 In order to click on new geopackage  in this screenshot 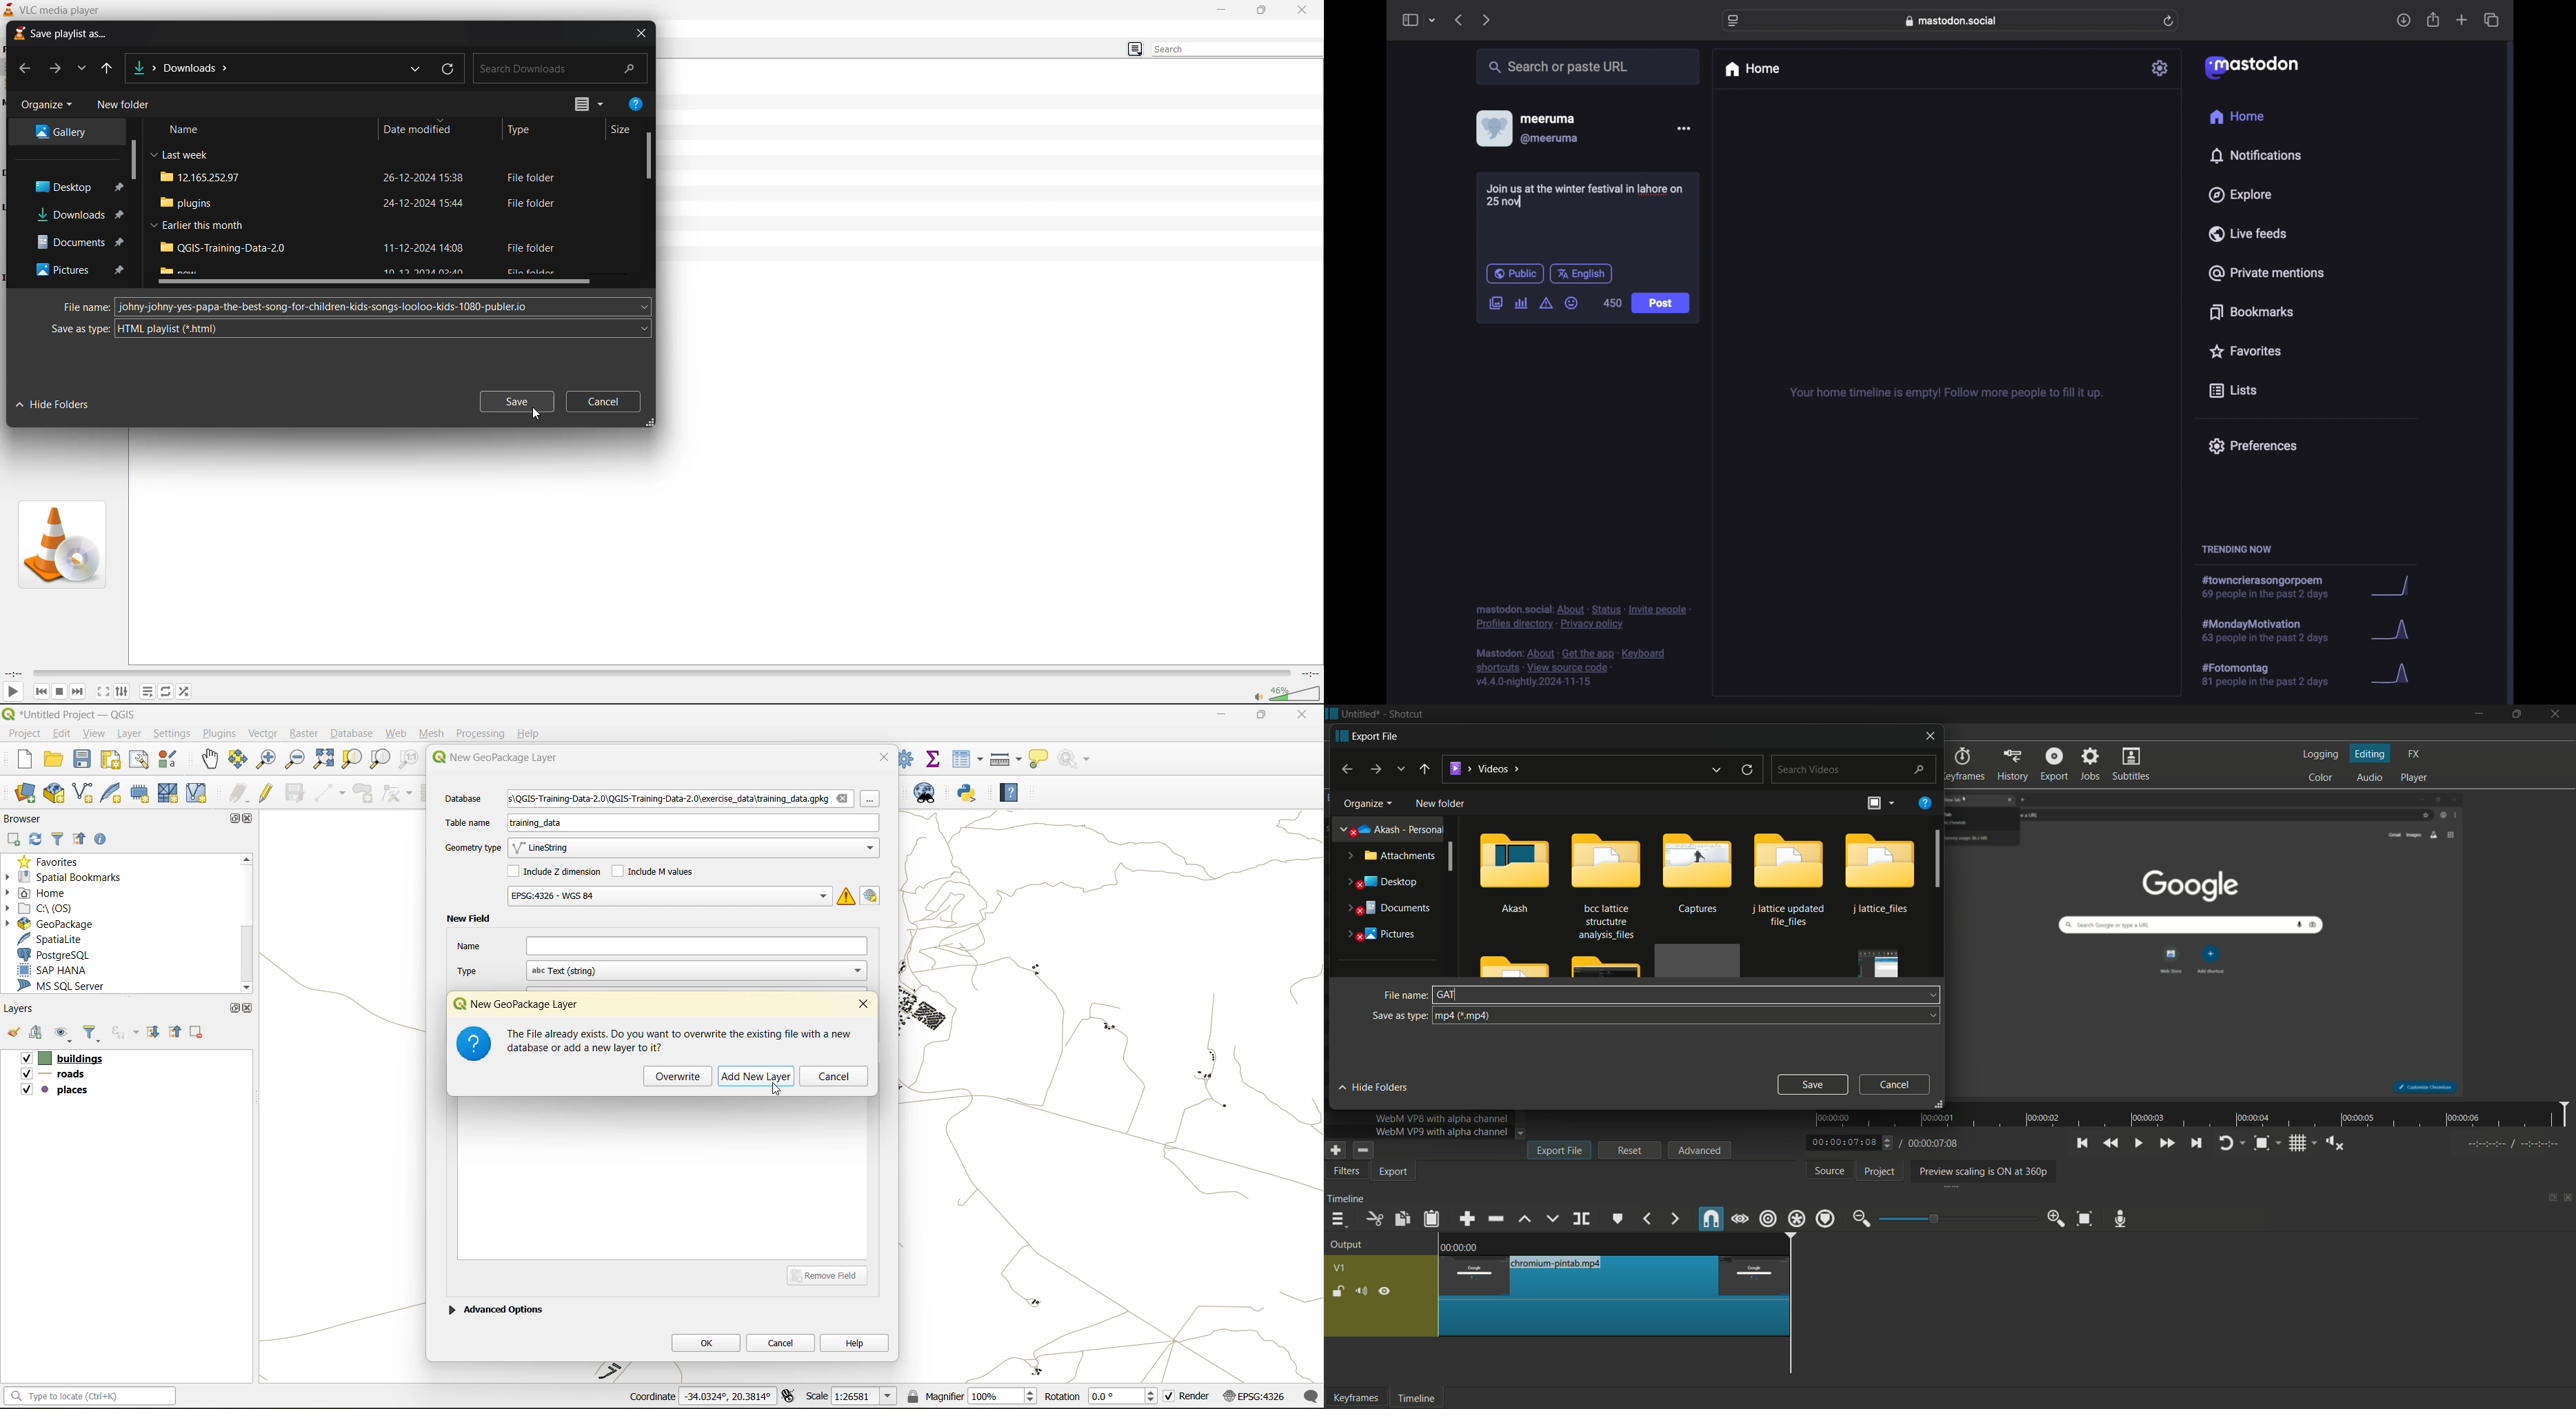, I will do `click(54, 794)`.